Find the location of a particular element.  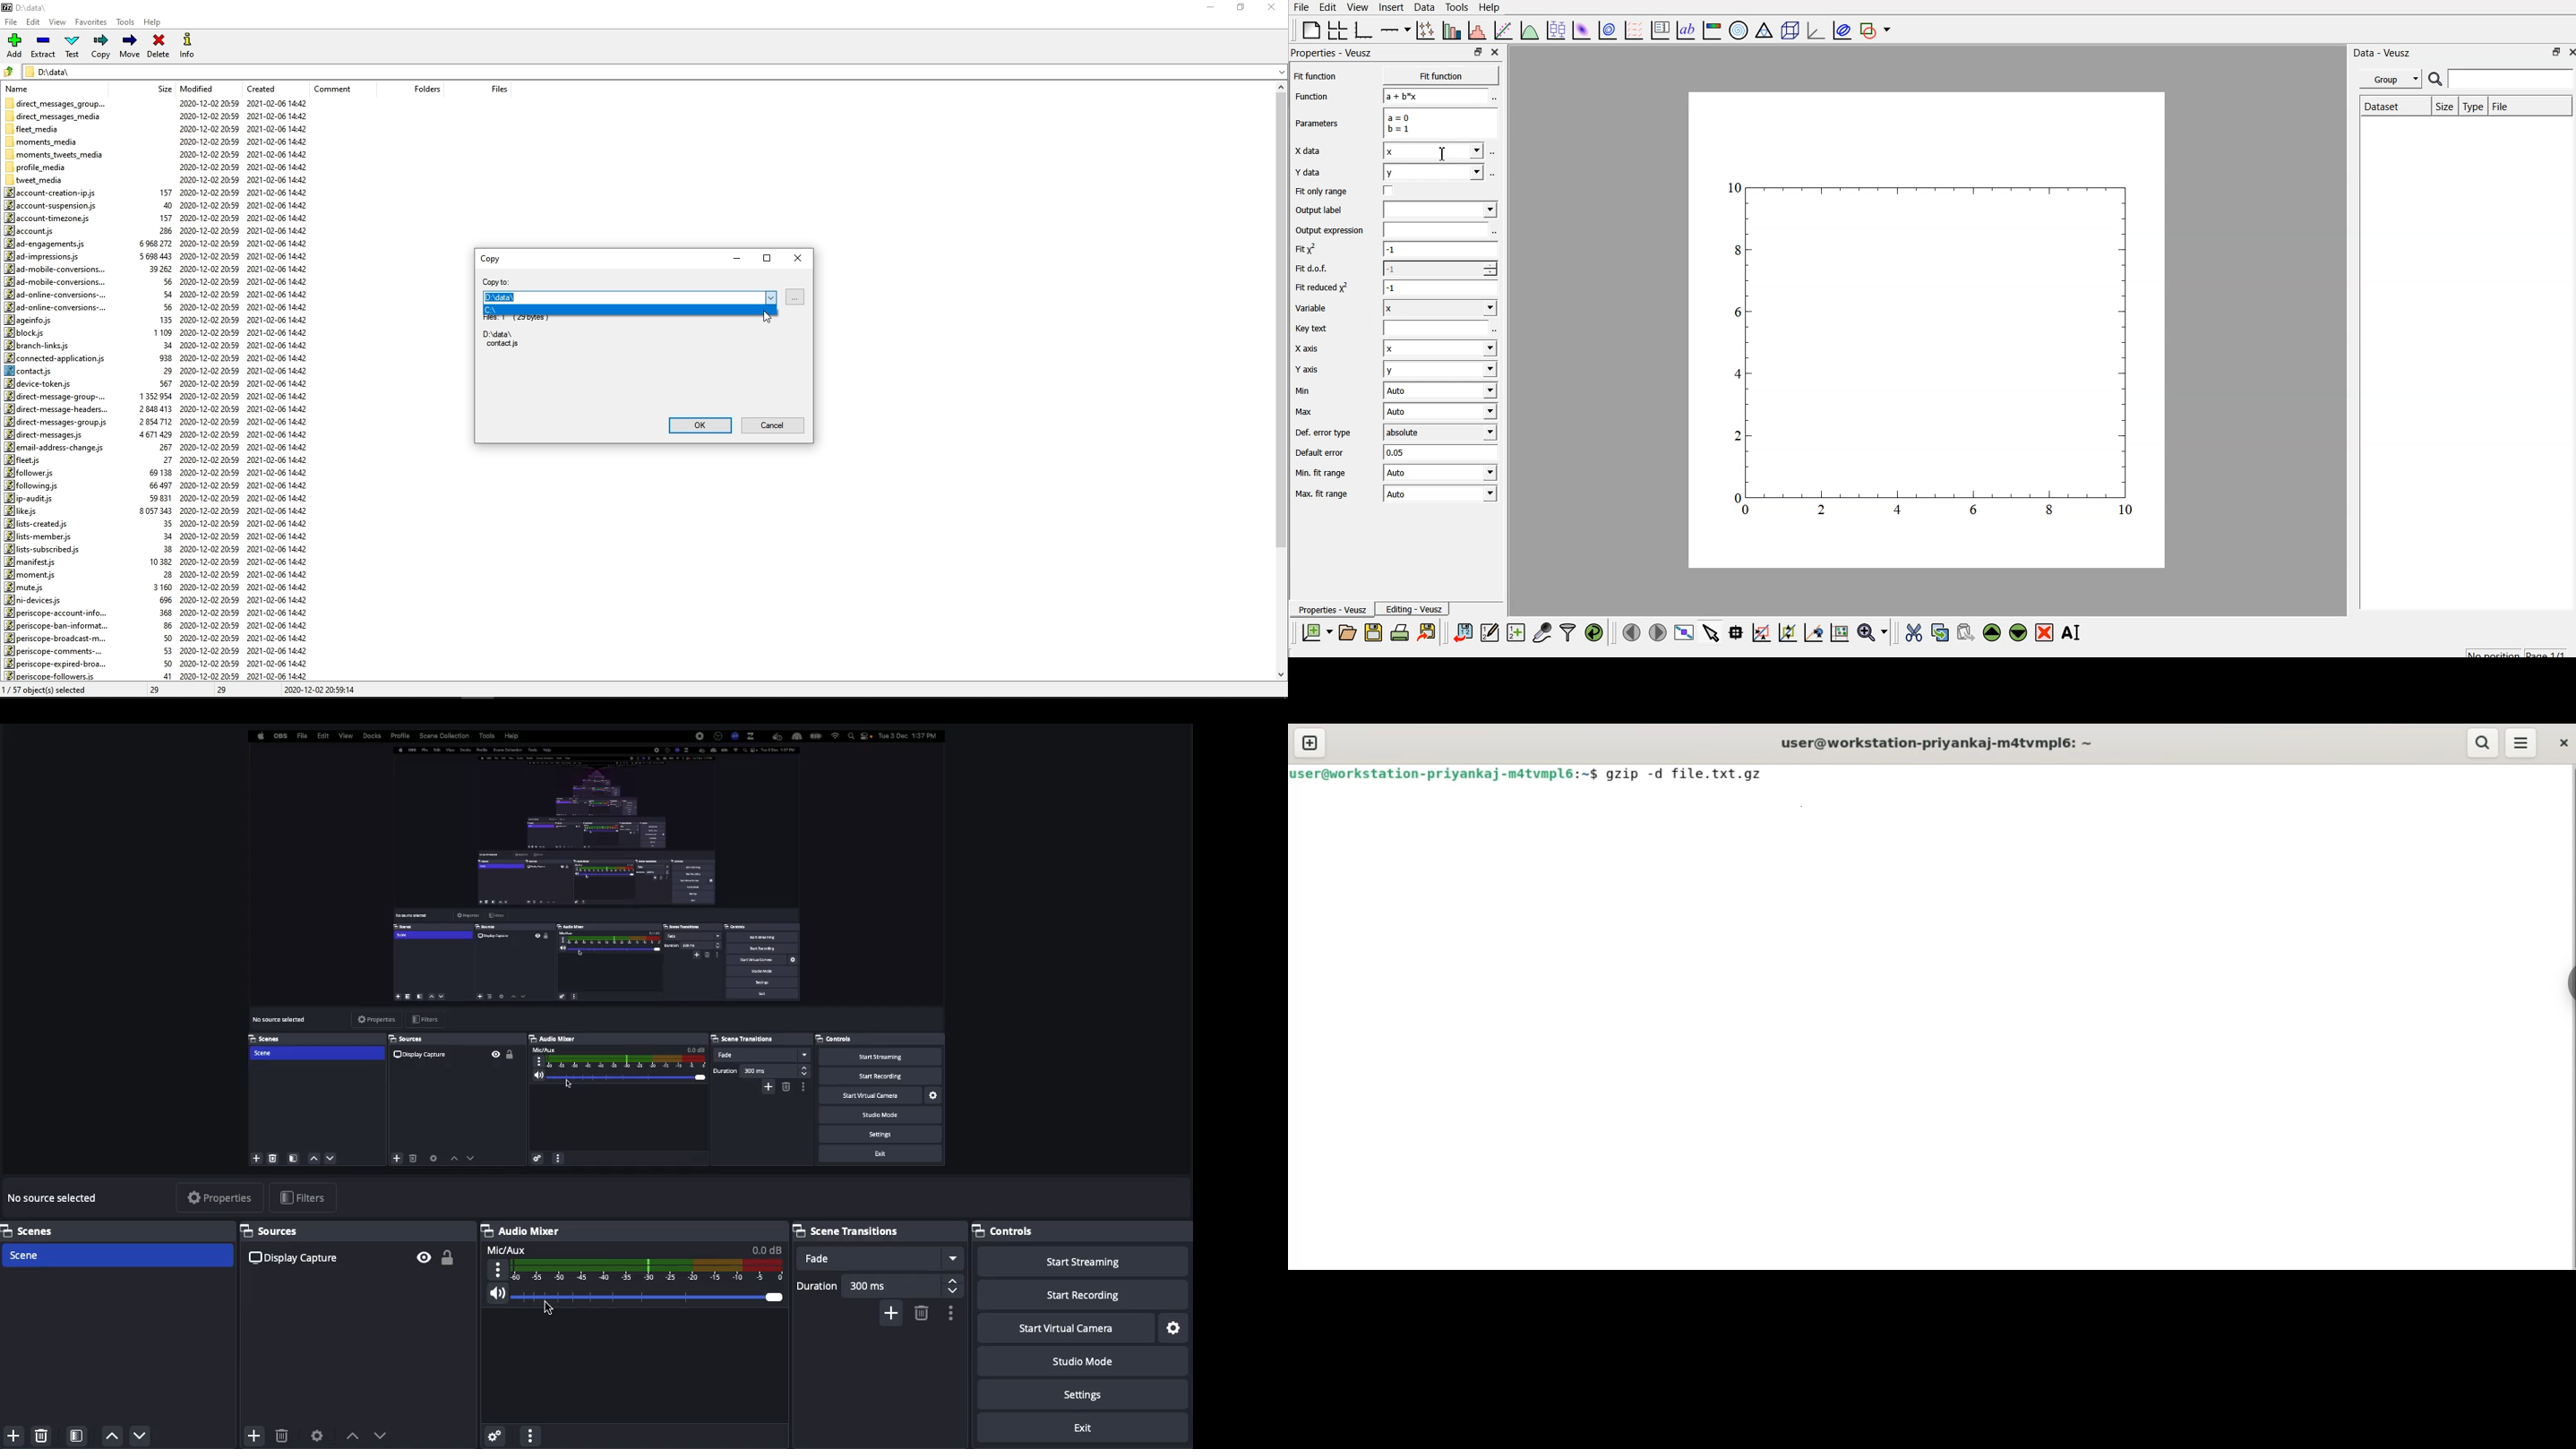

View is located at coordinates (60, 23).